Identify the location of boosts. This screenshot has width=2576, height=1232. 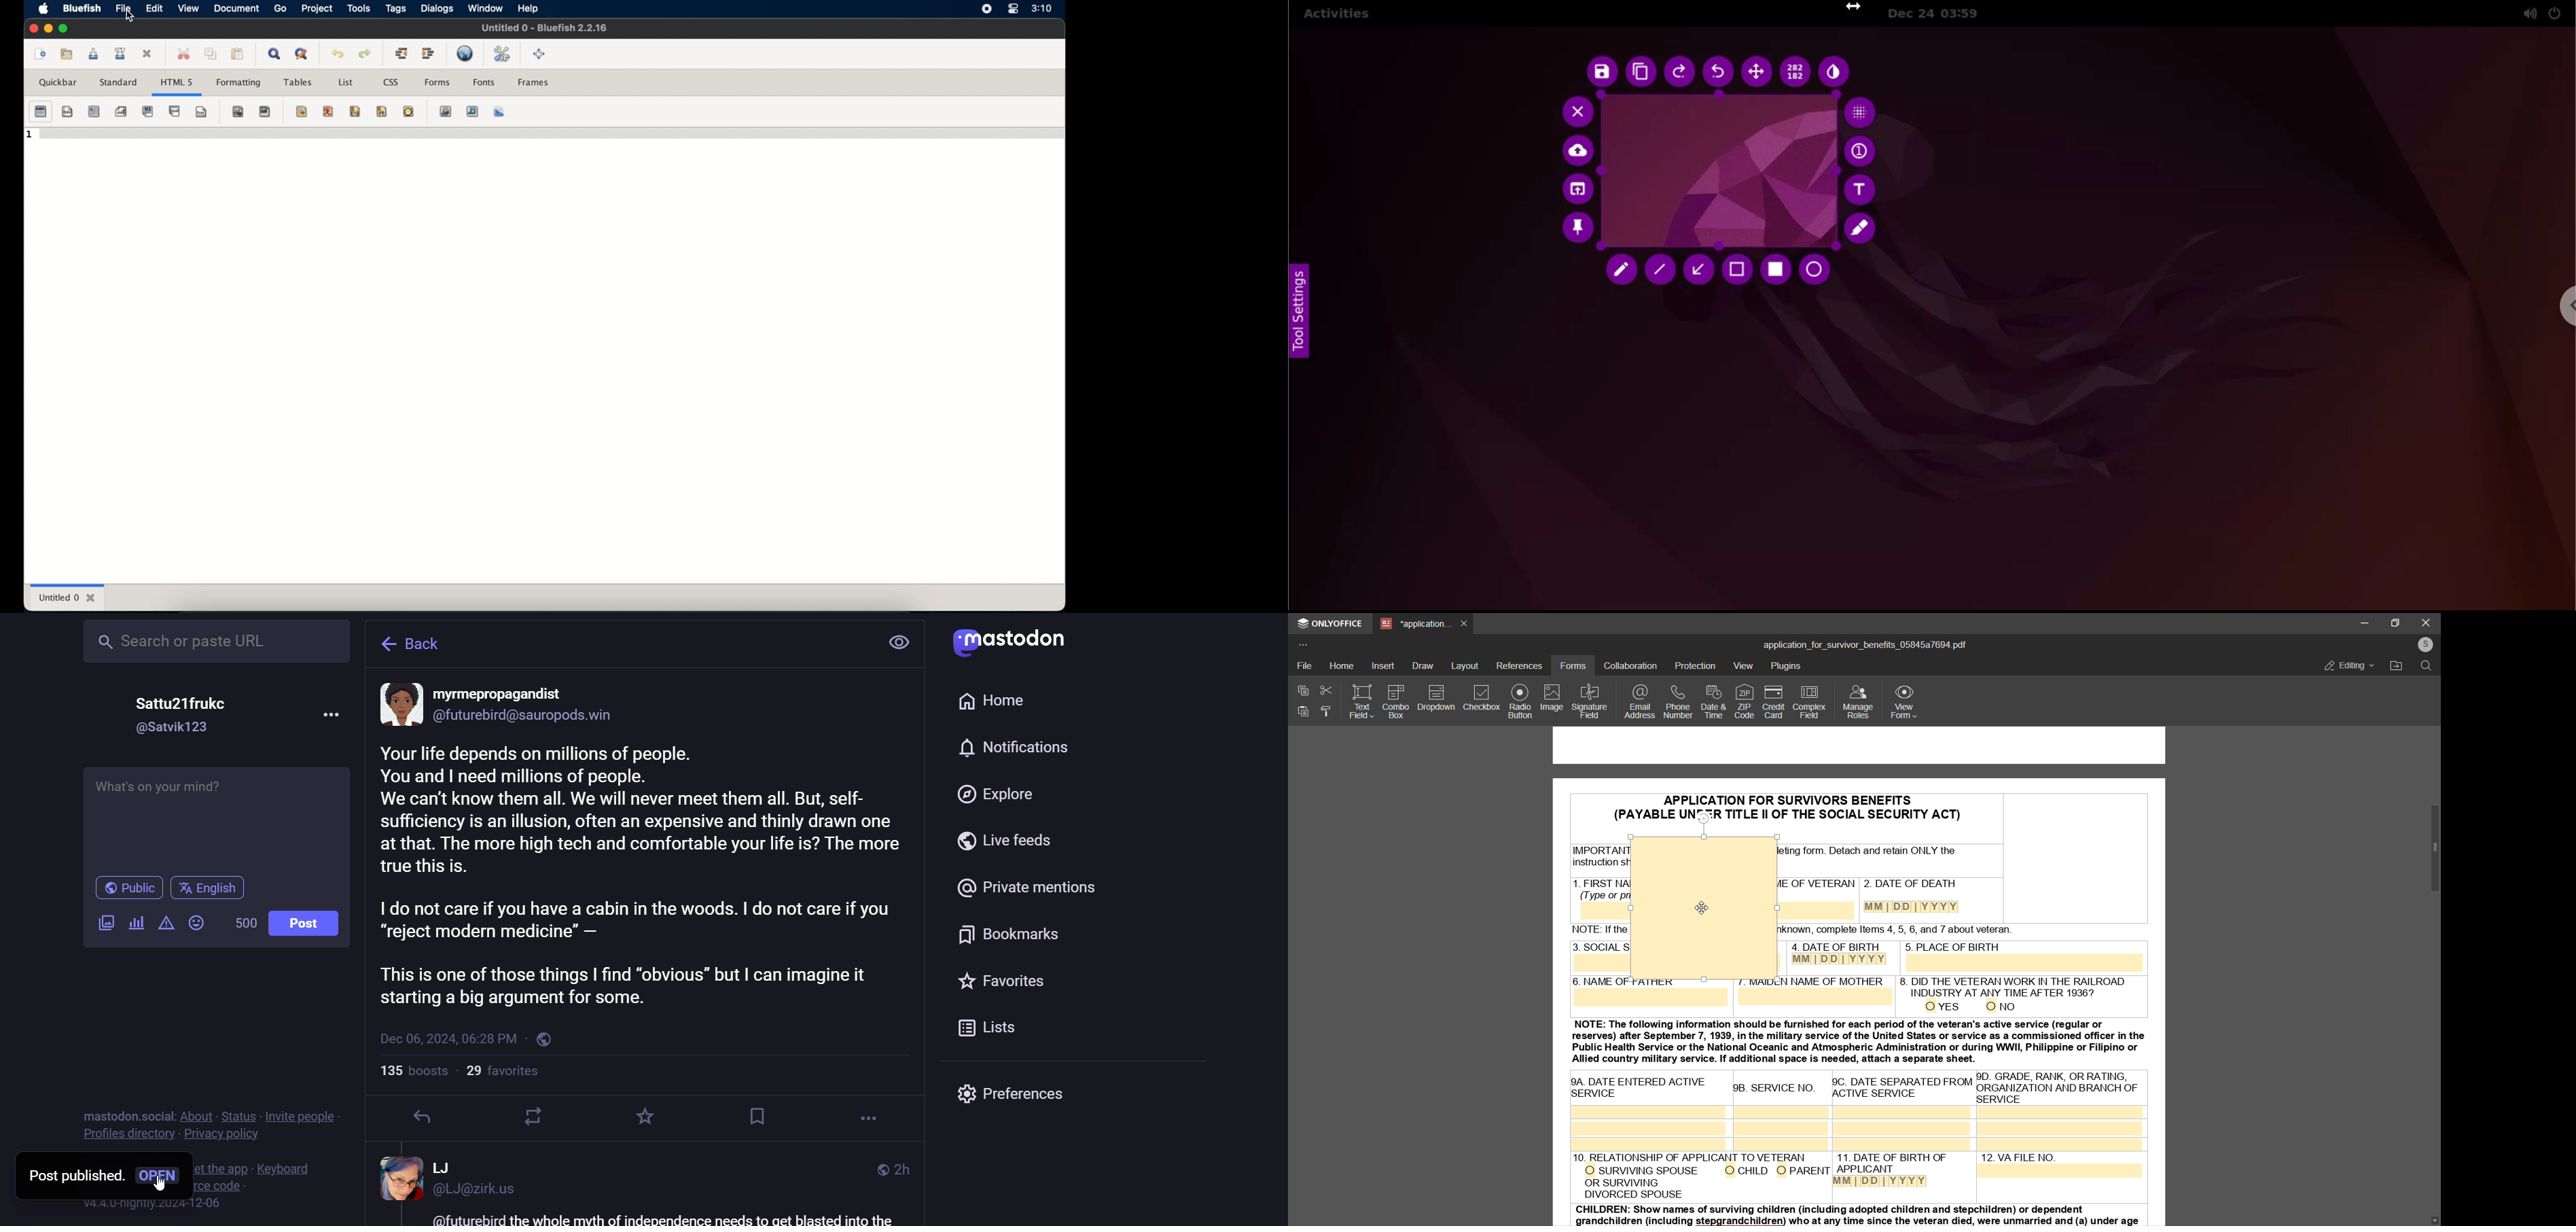
(412, 1071).